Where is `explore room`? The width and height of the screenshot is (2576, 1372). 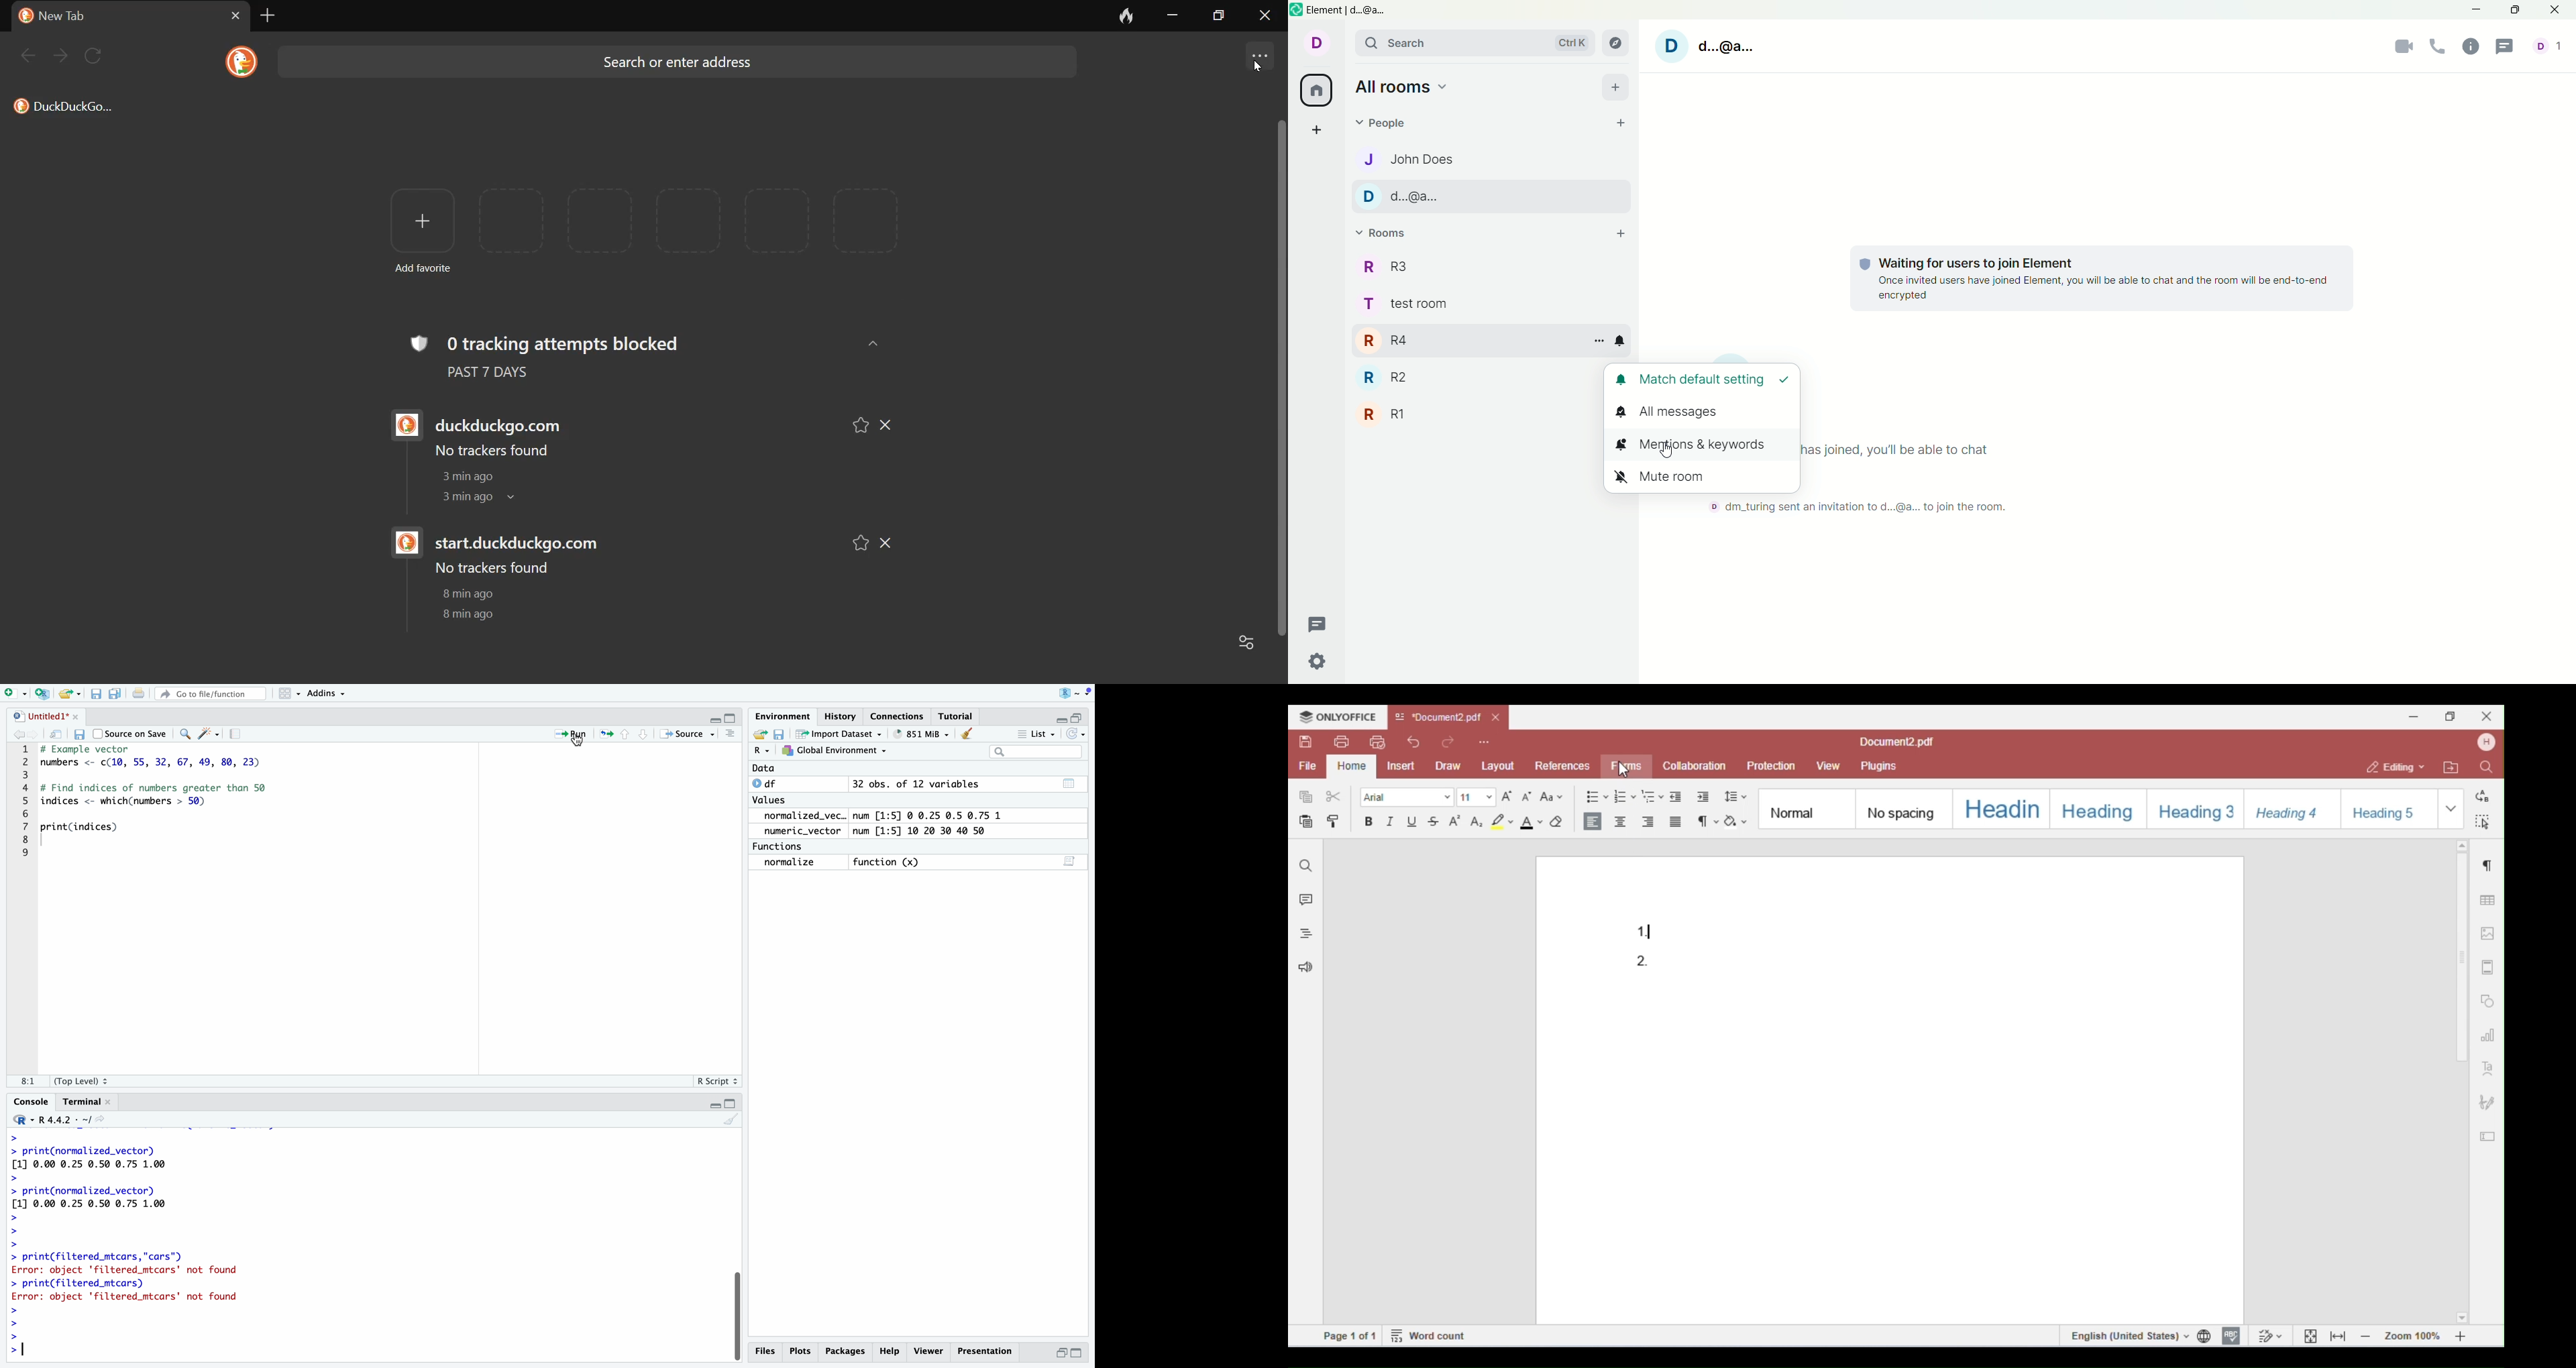
explore room is located at coordinates (1619, 43).